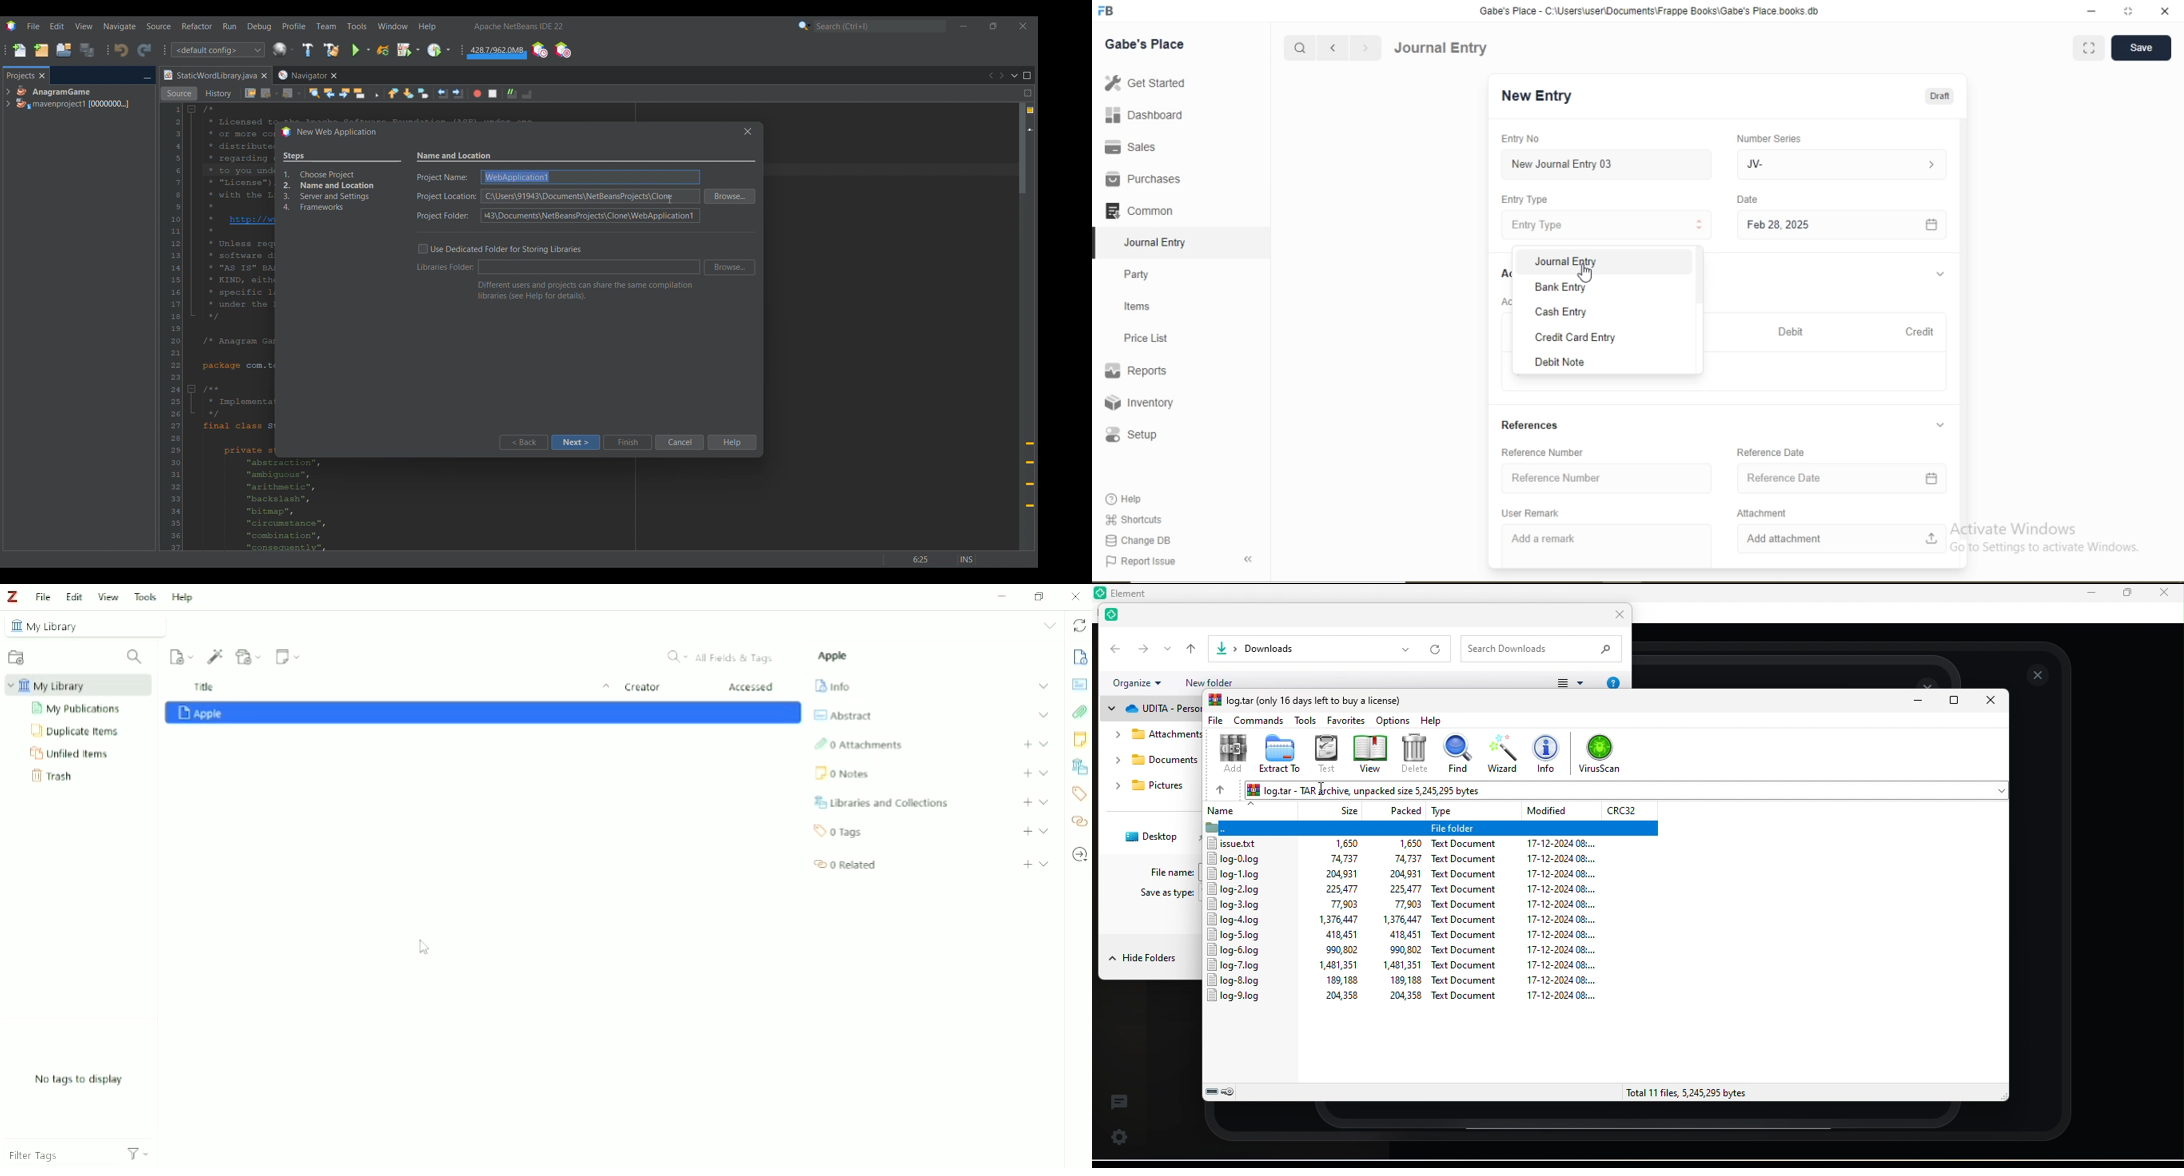 The height and width of the screenshot is (1176, 2184). I want to click on help, so click(1429, 721).